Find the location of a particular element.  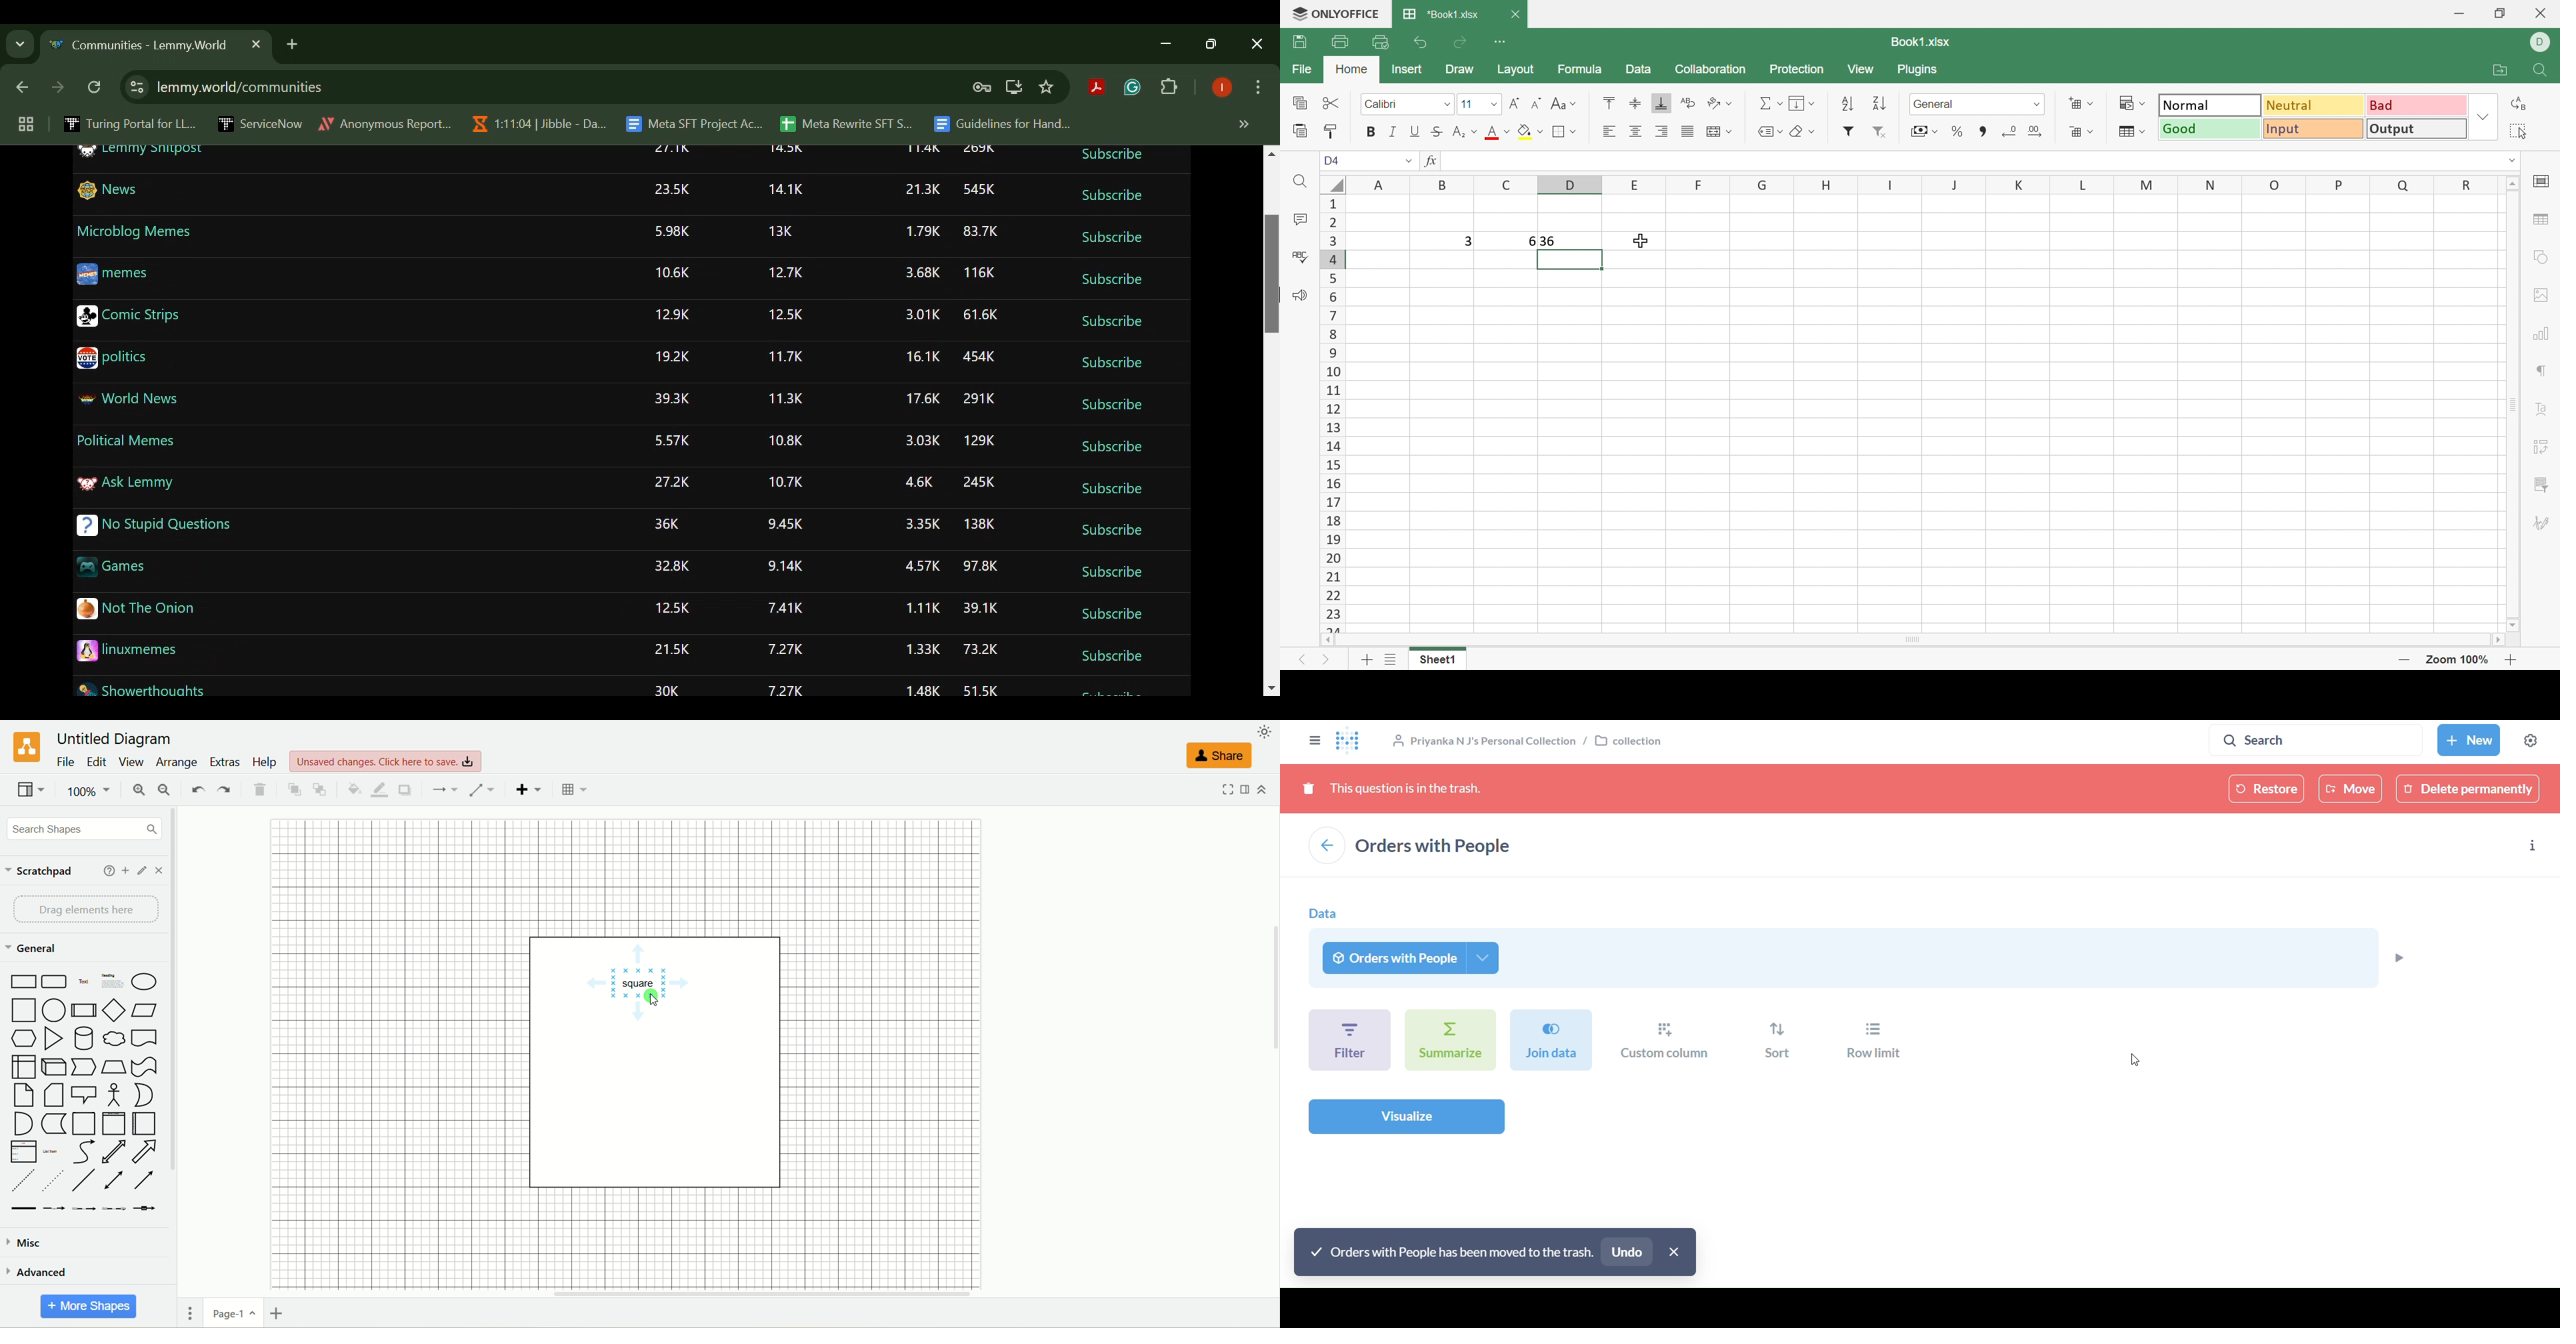

Fill is located at coordinates (1803, 105).